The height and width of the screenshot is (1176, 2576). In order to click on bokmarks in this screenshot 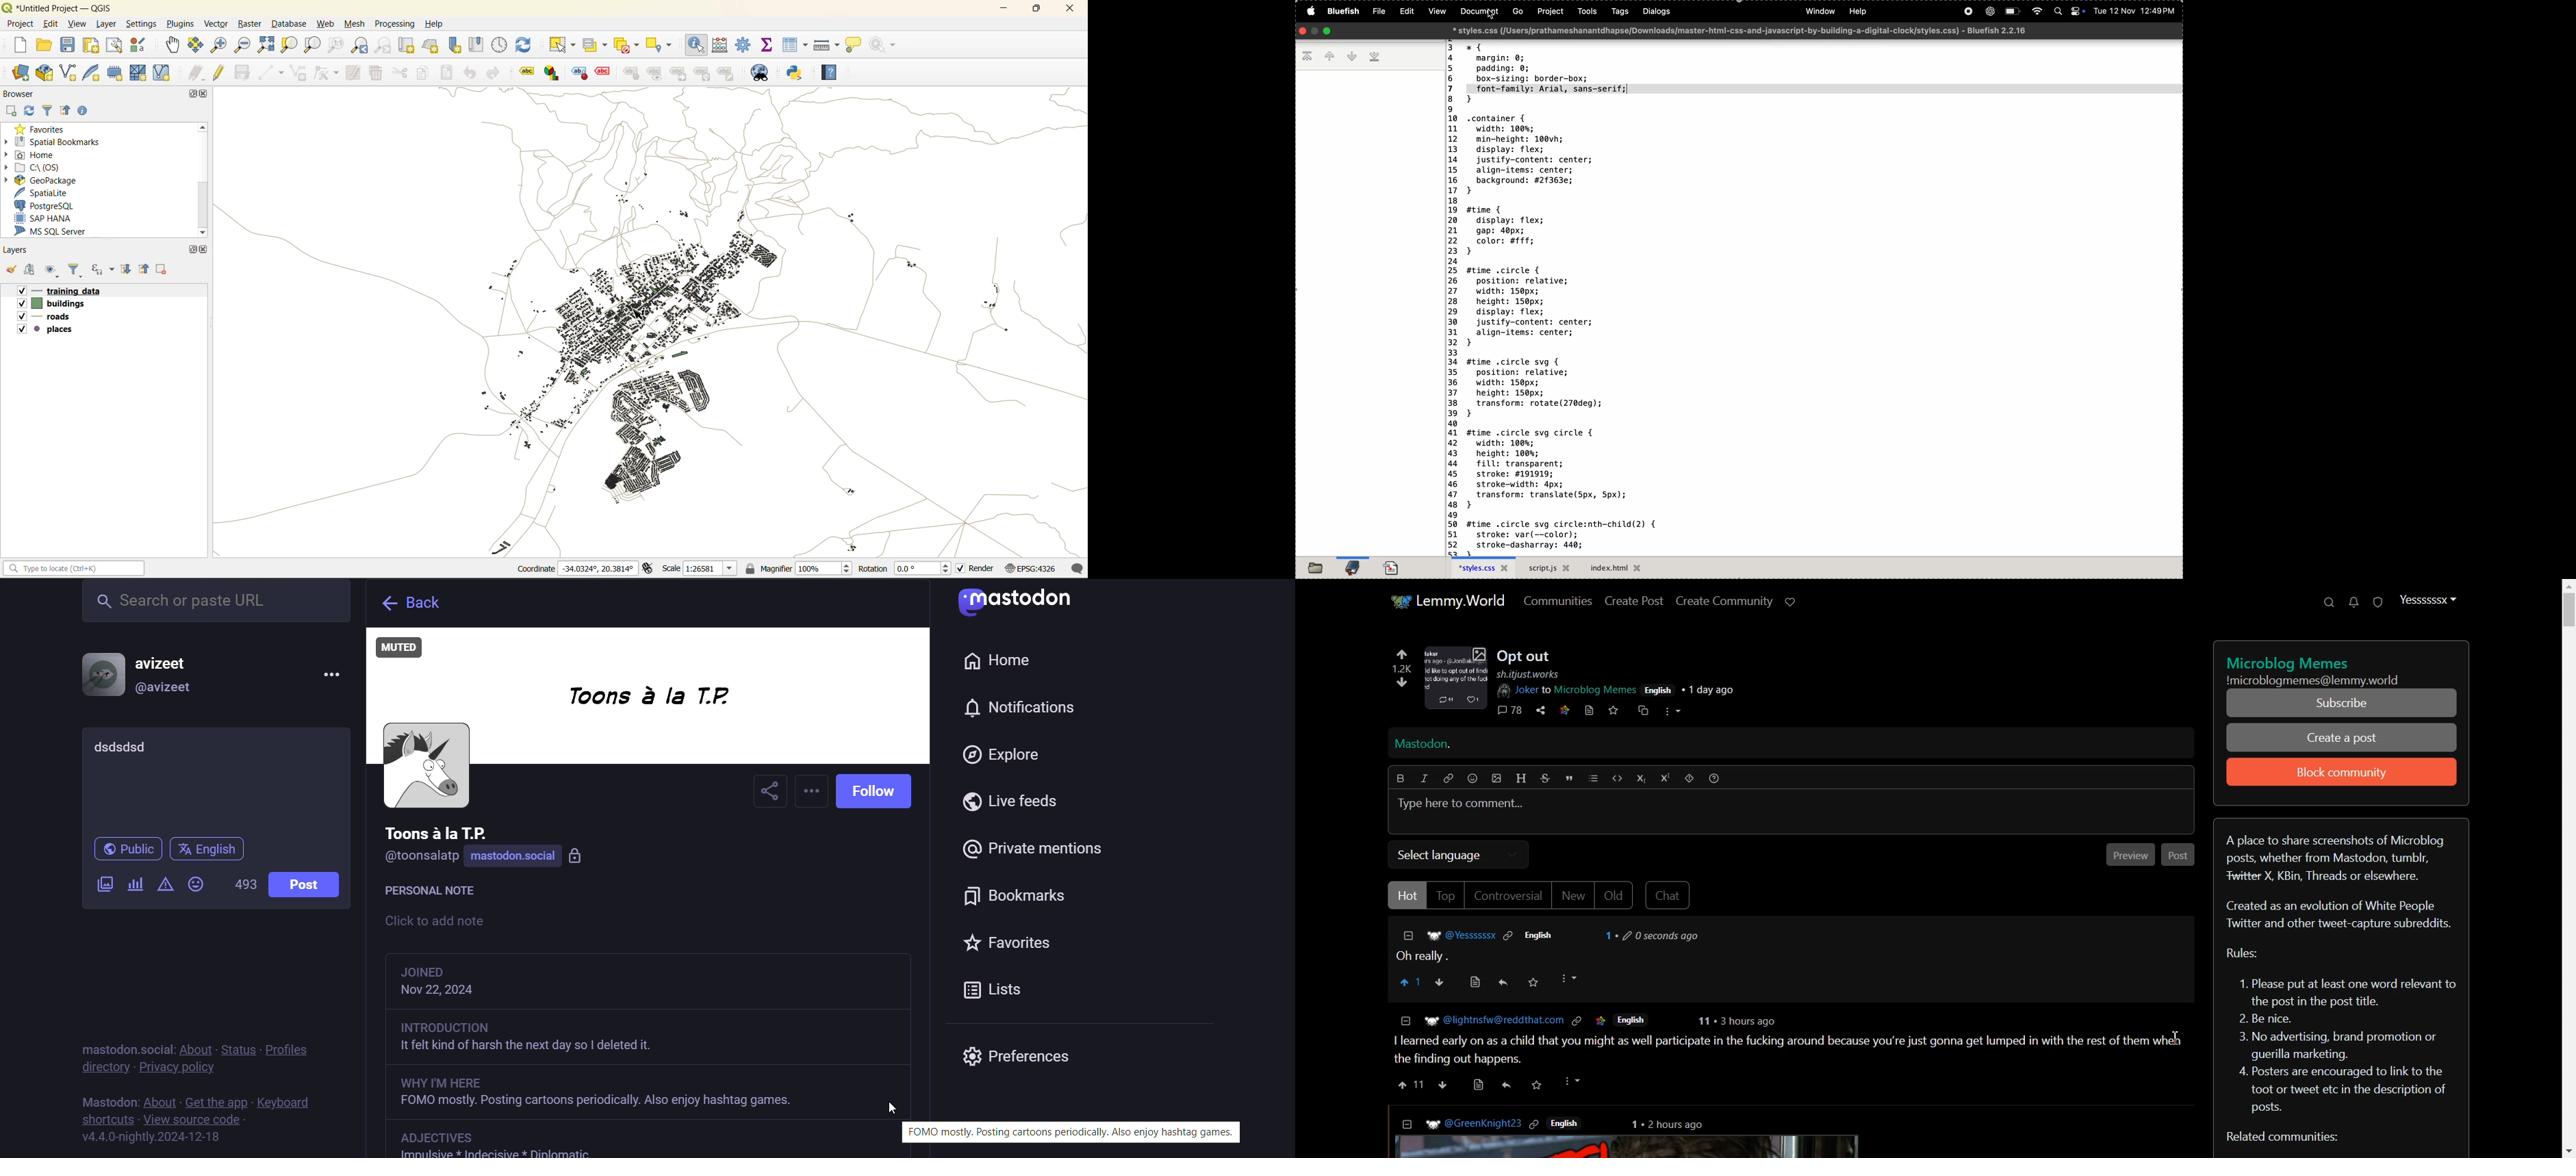, I will do `click(1025, 903)`.